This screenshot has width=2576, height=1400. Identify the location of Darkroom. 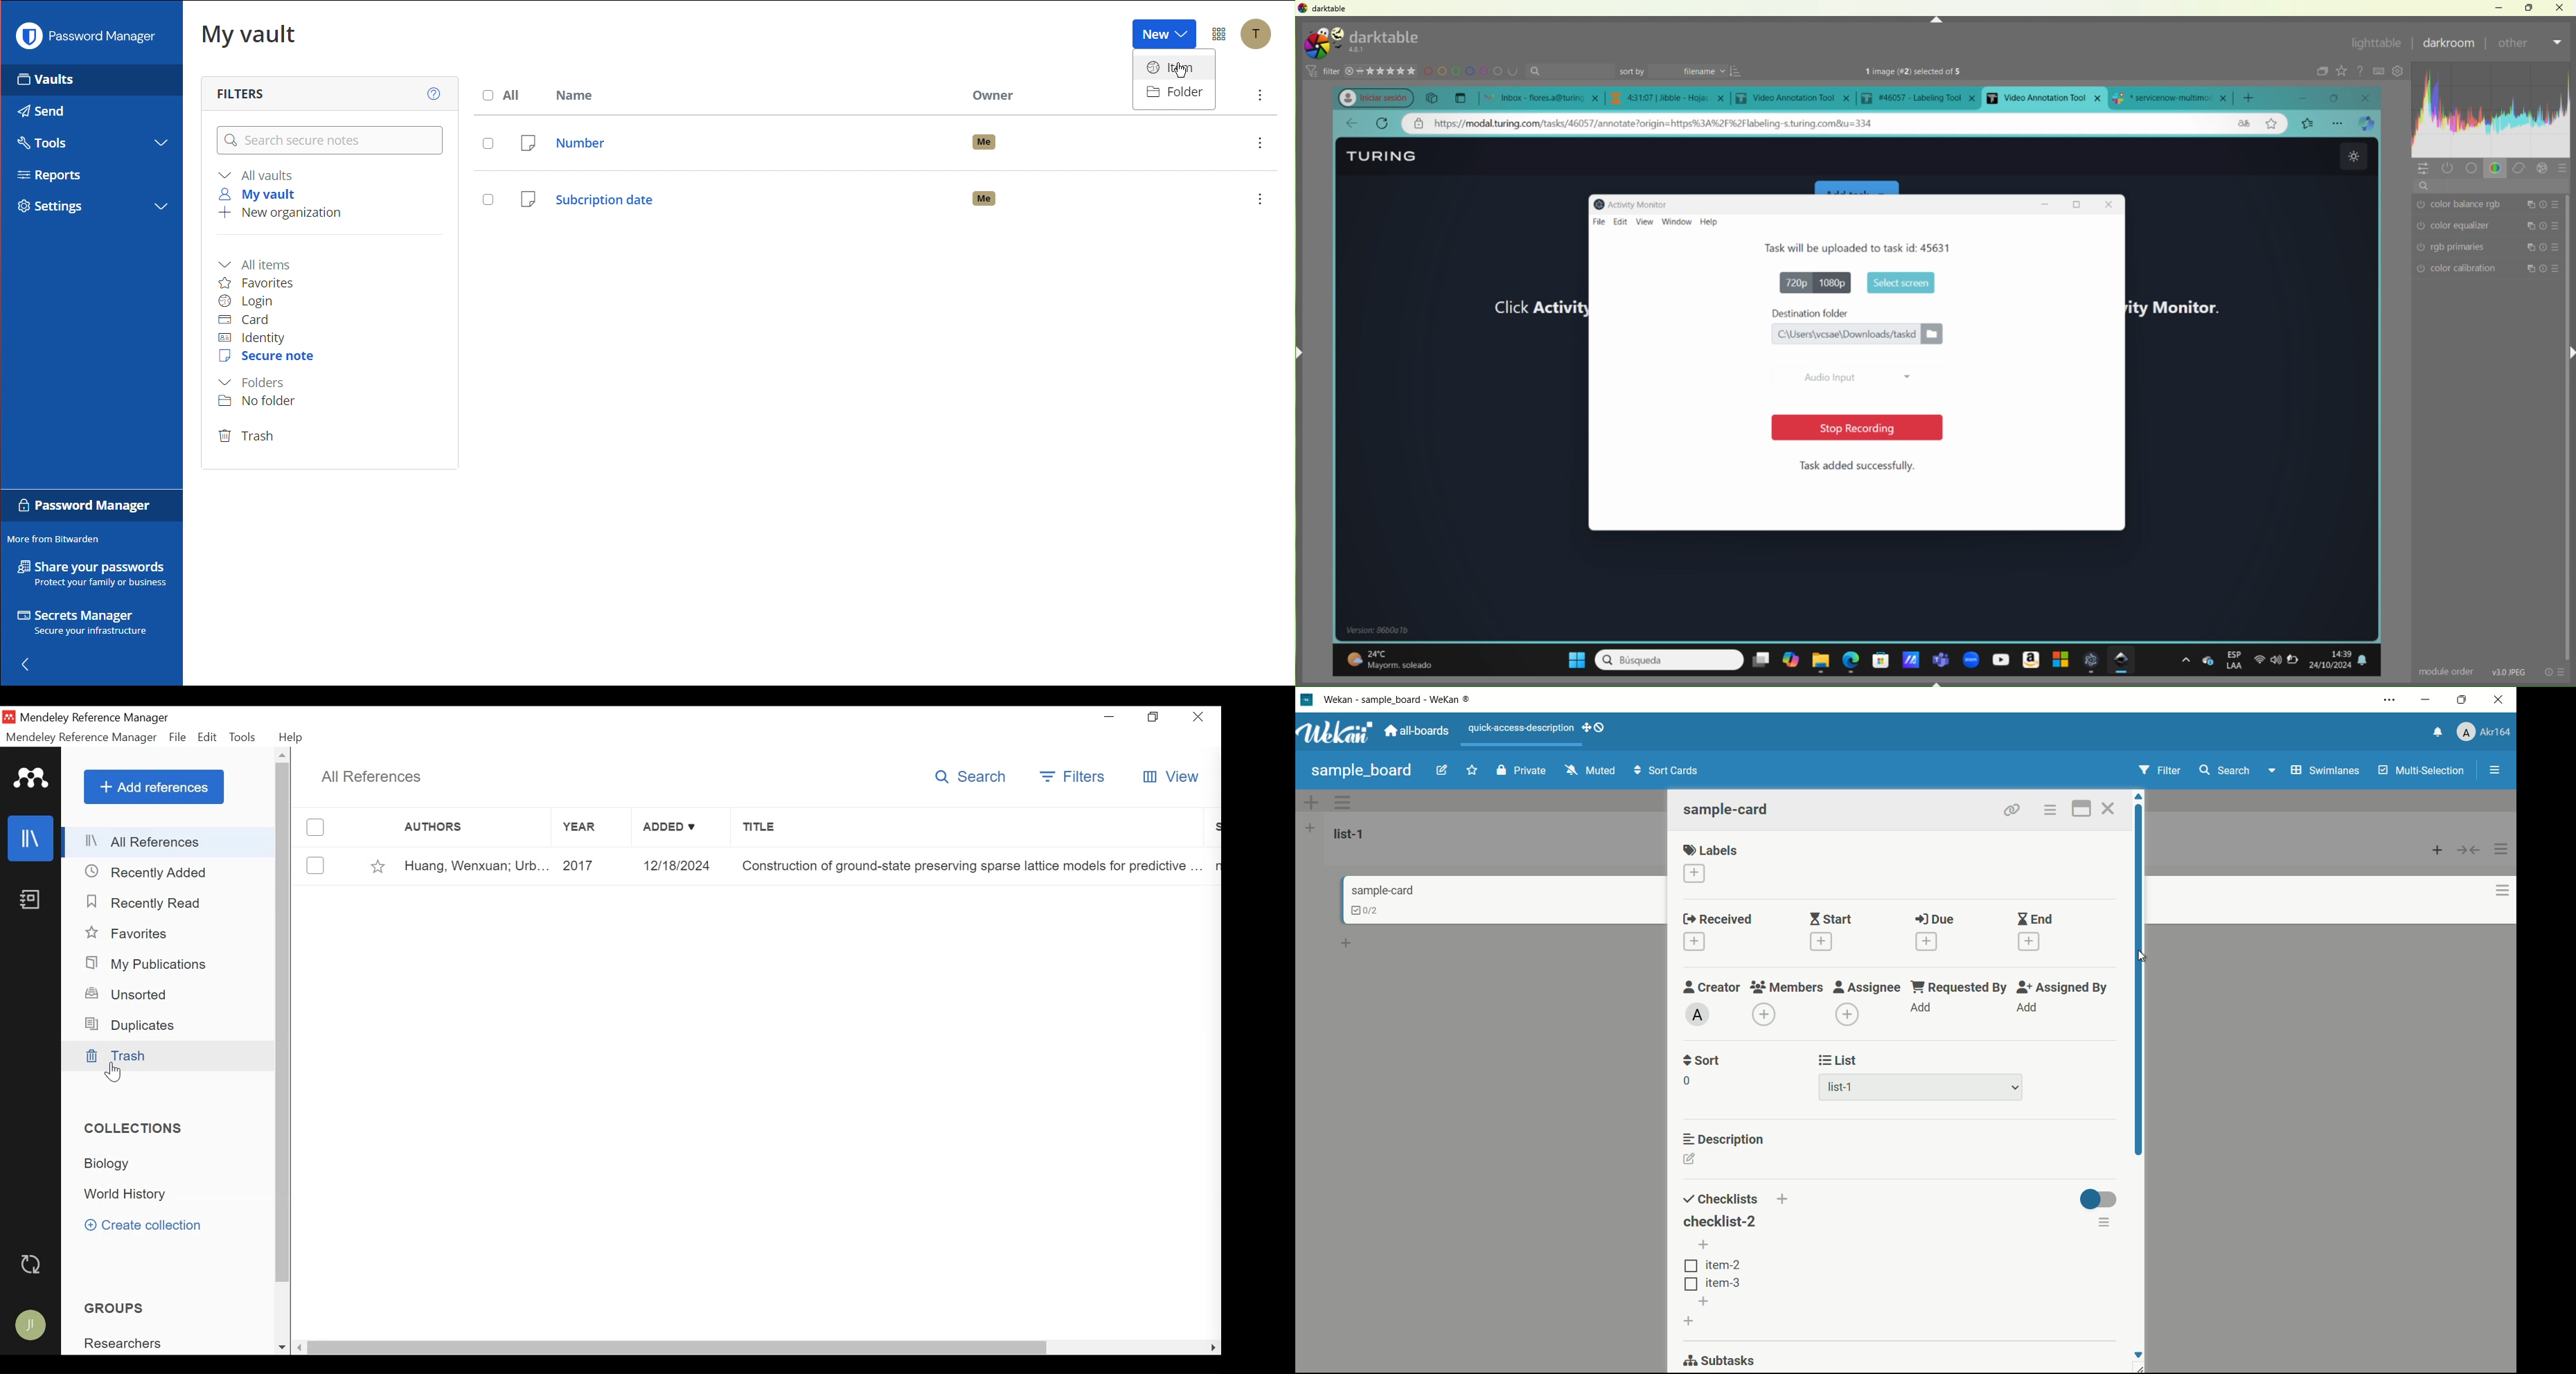
(2447, 43).